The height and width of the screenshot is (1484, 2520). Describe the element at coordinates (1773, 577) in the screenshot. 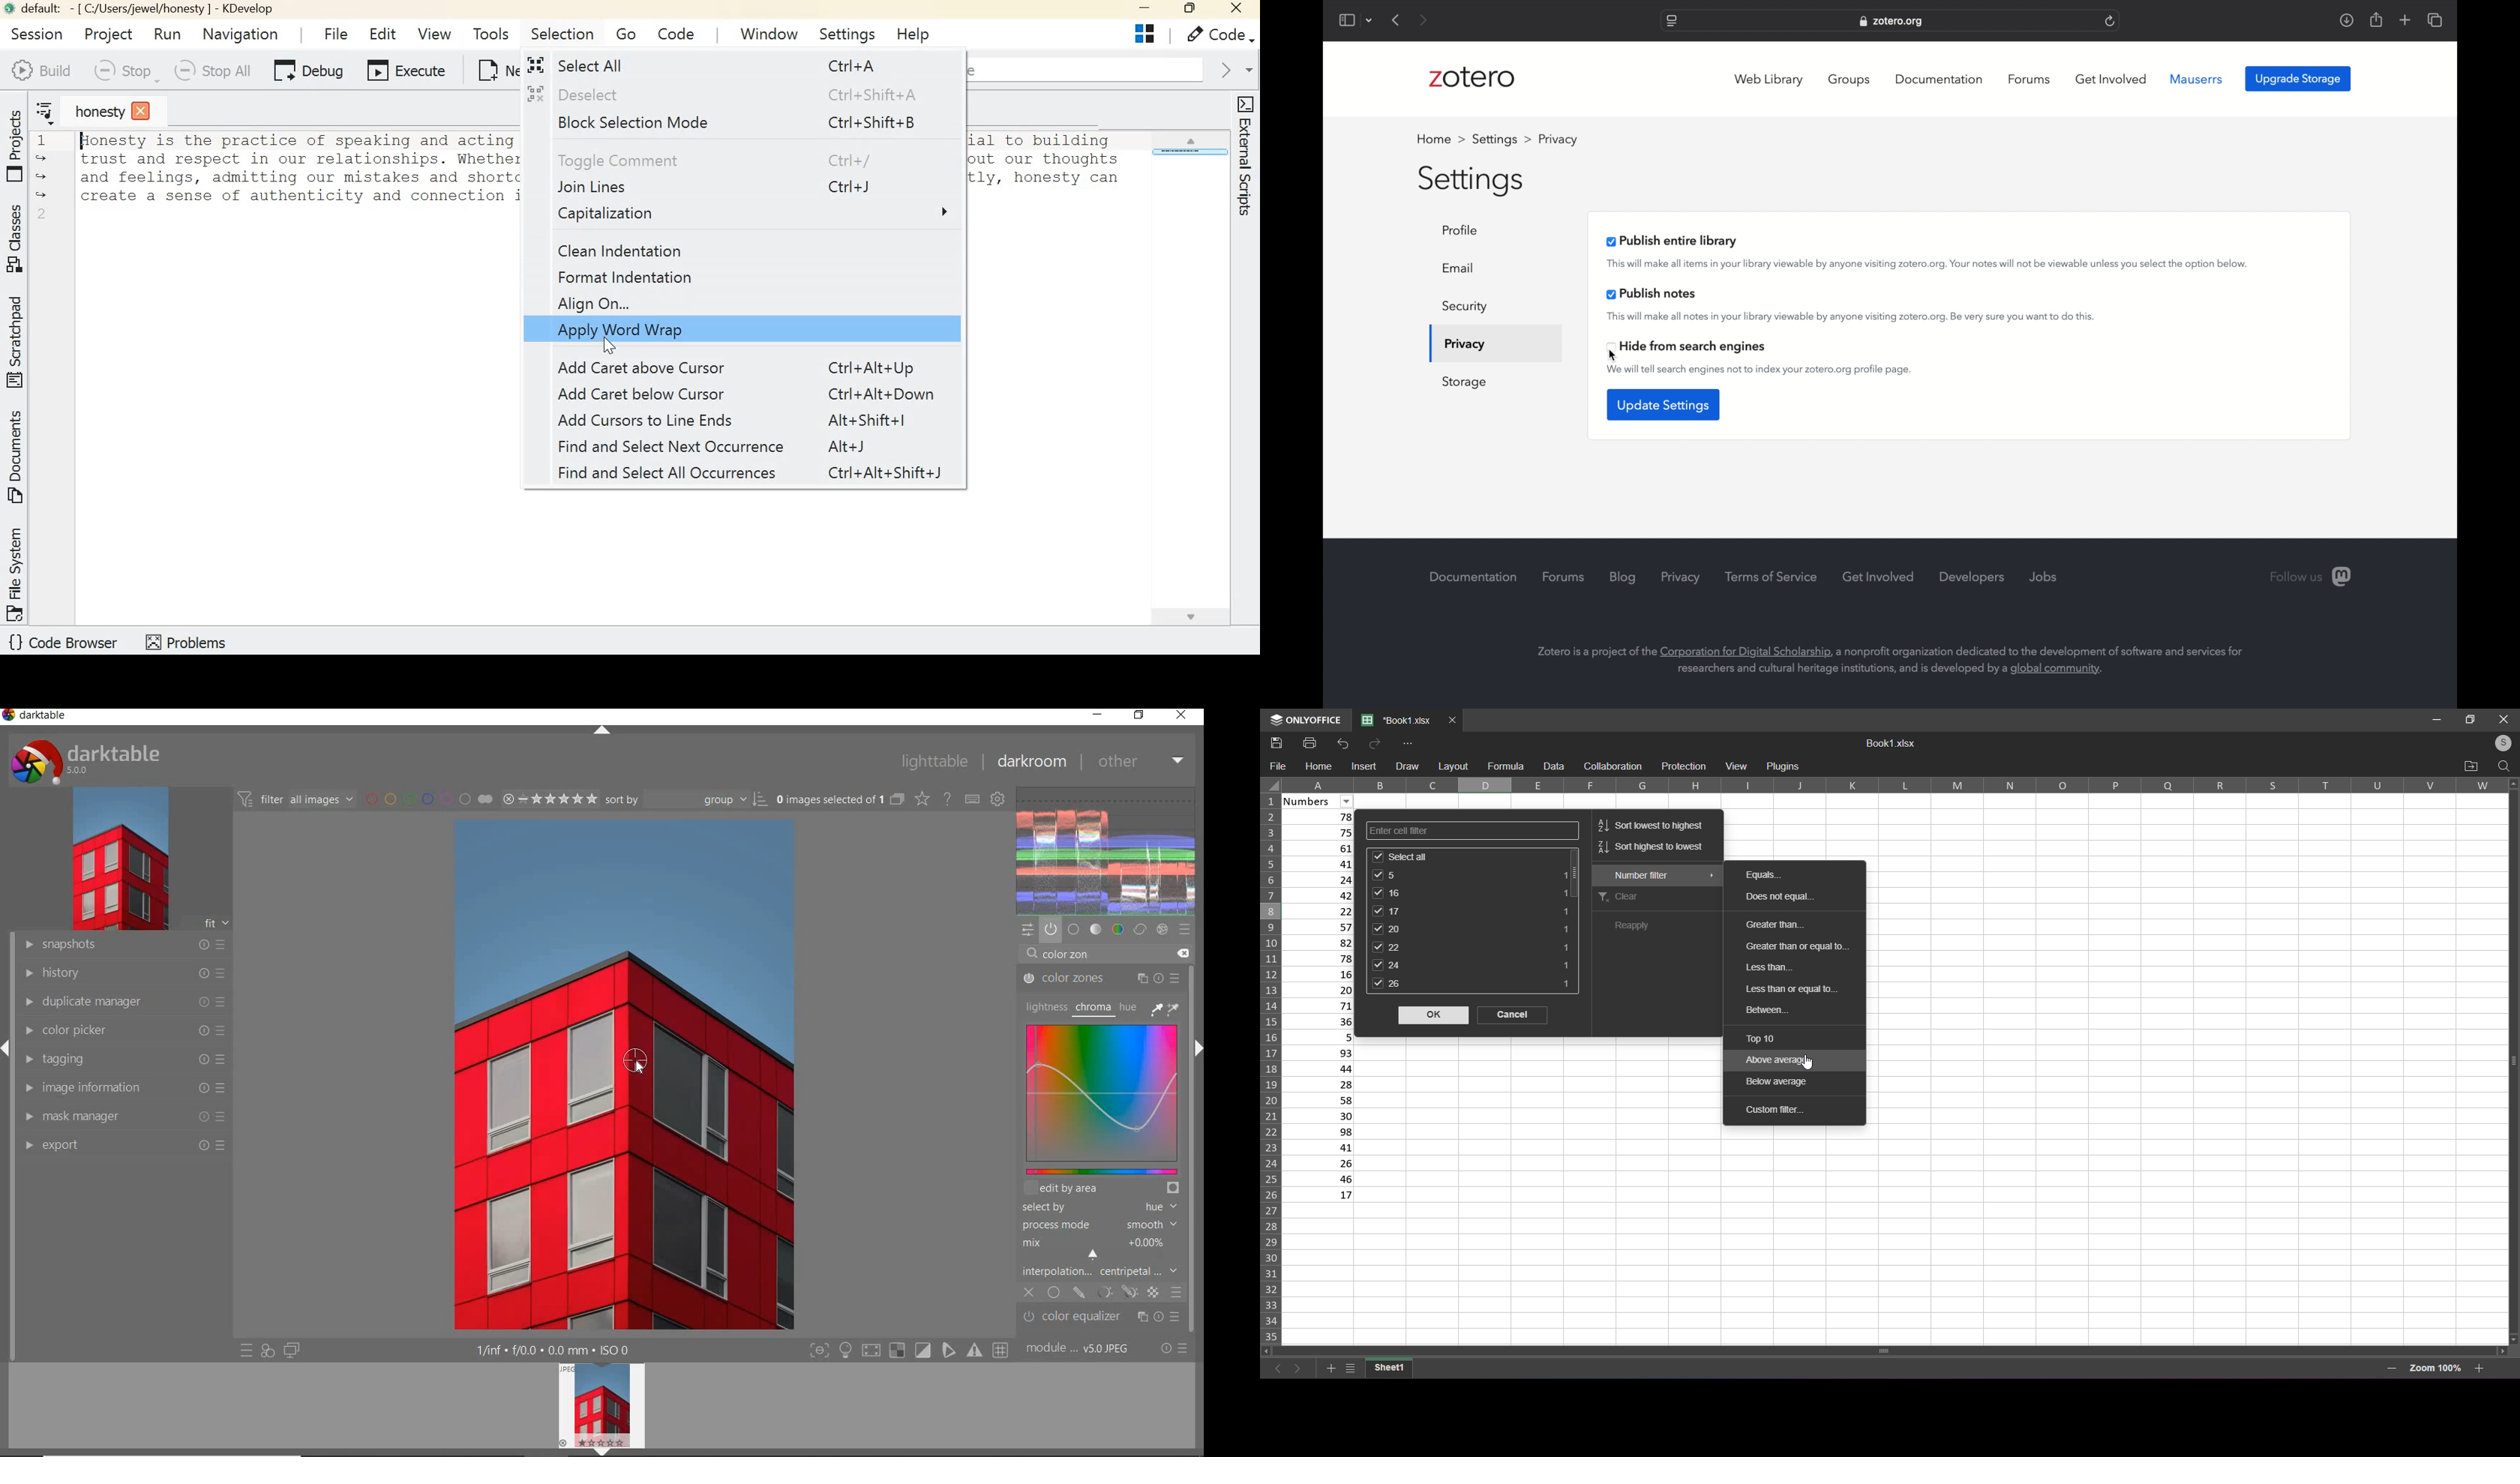

I see `terms of service` at that location.